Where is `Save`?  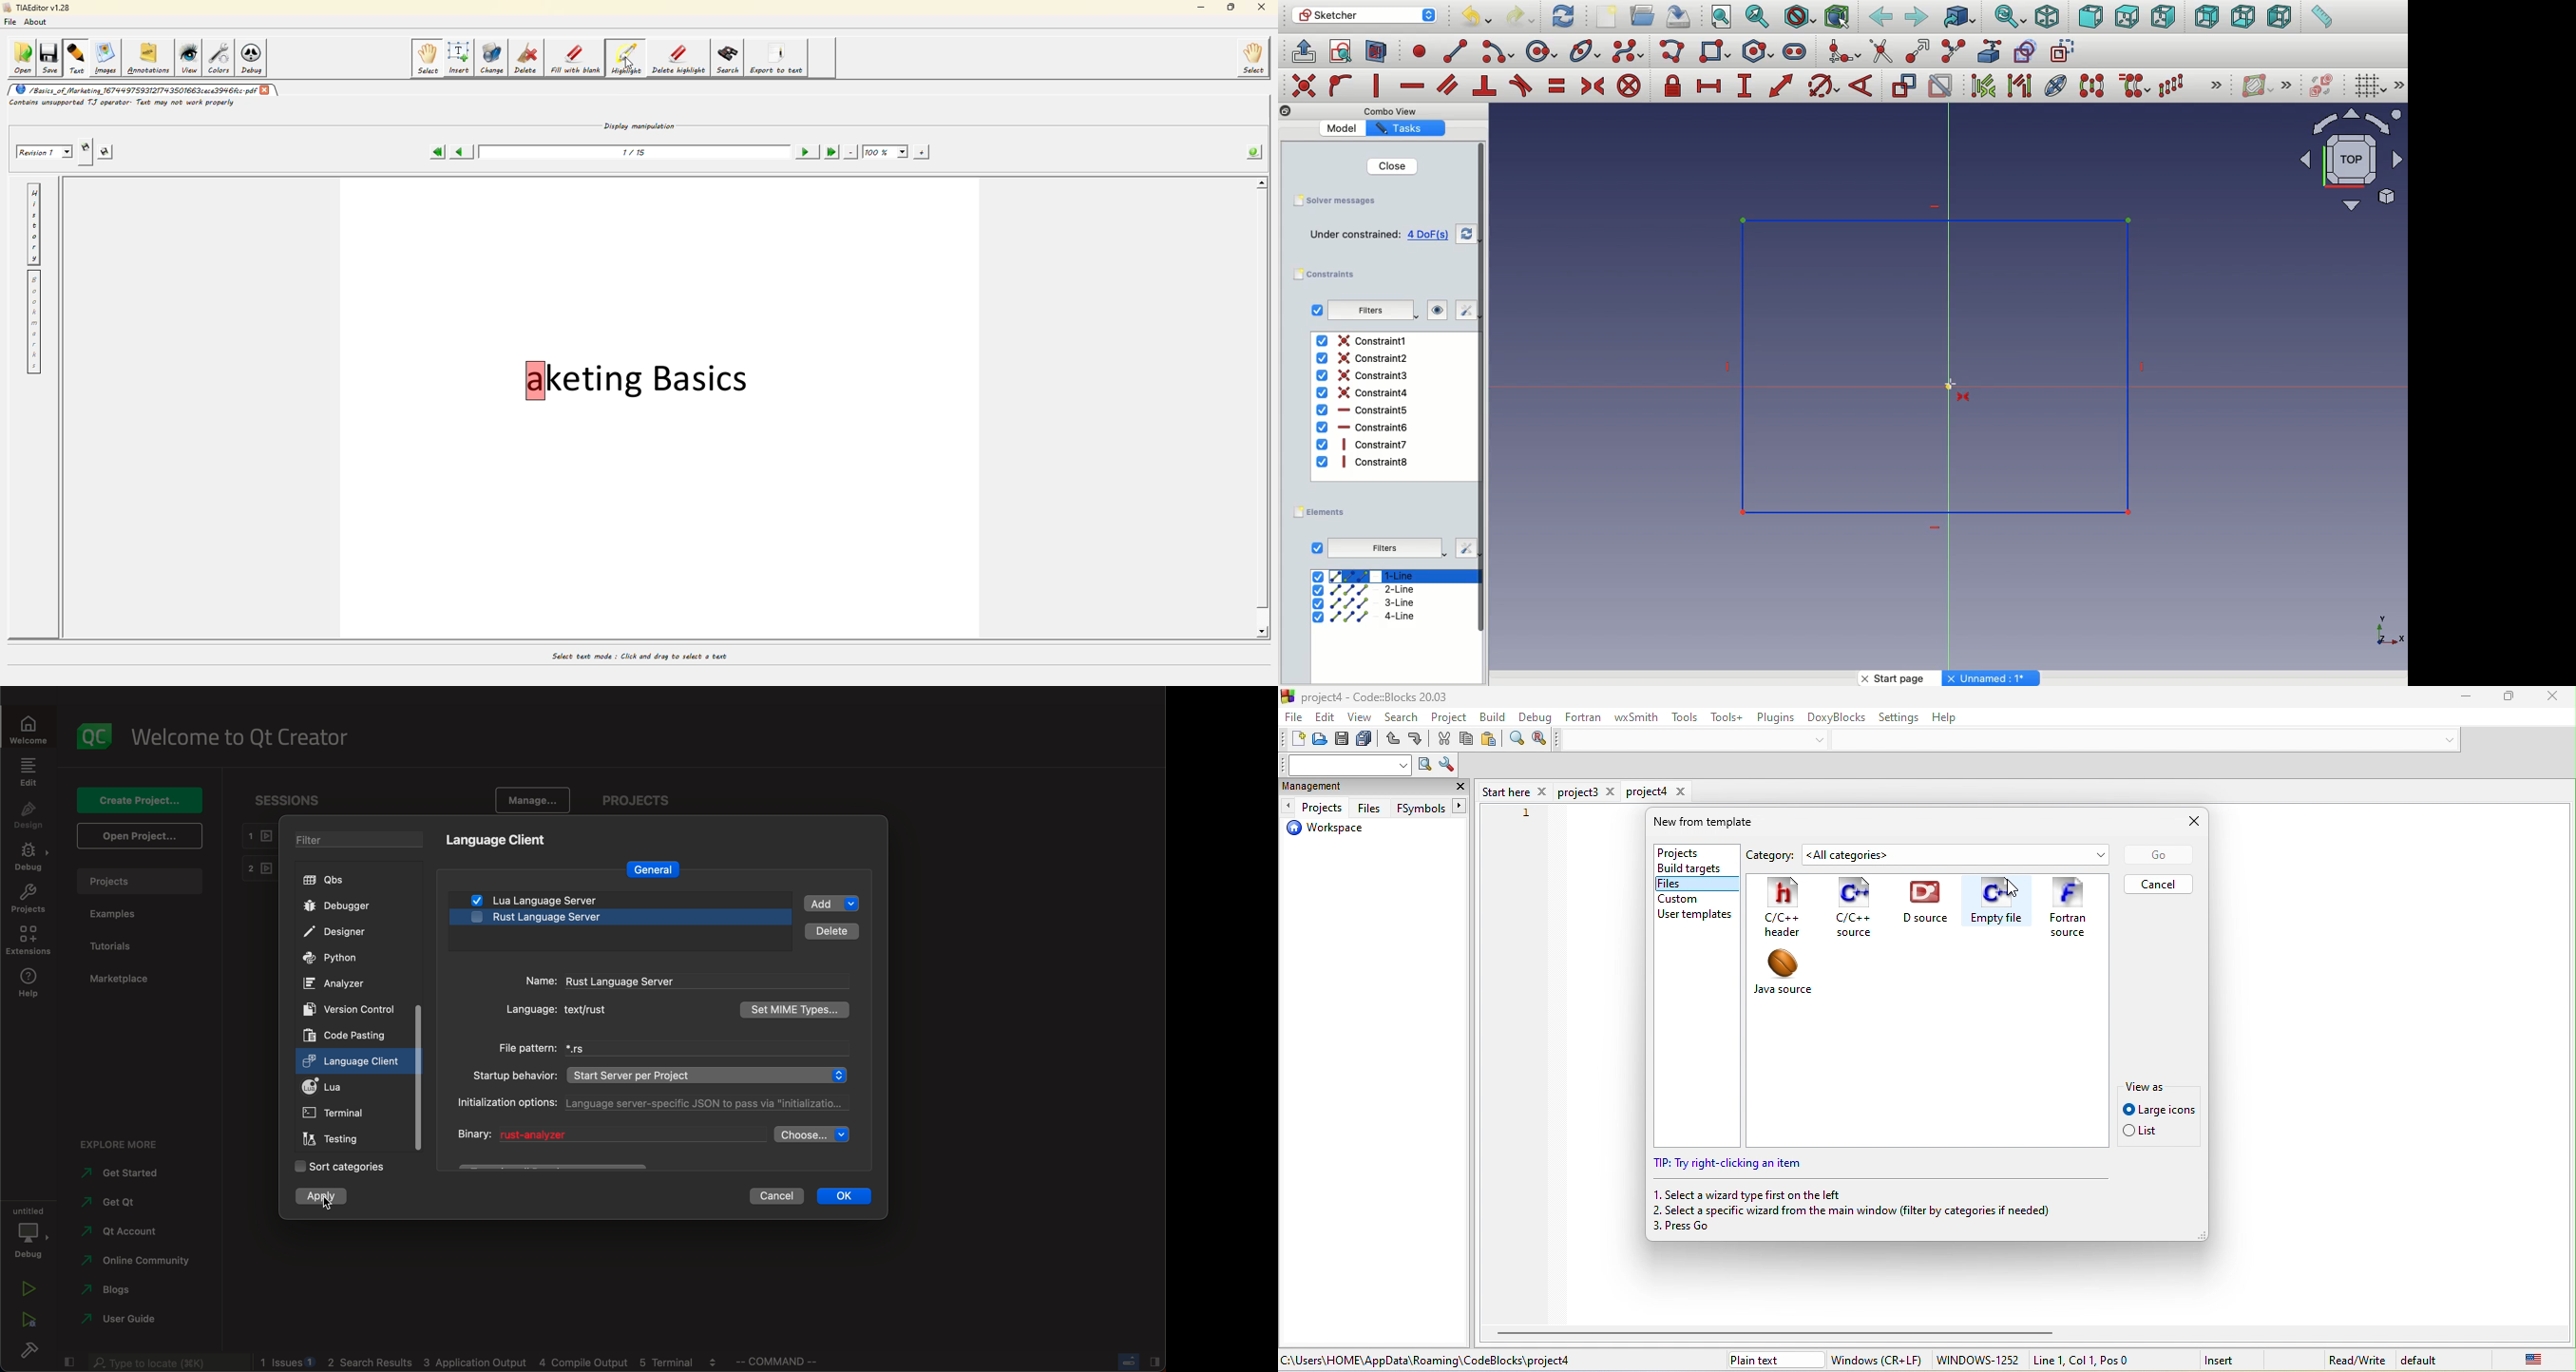
Save is located at coordinates (1334, 199).